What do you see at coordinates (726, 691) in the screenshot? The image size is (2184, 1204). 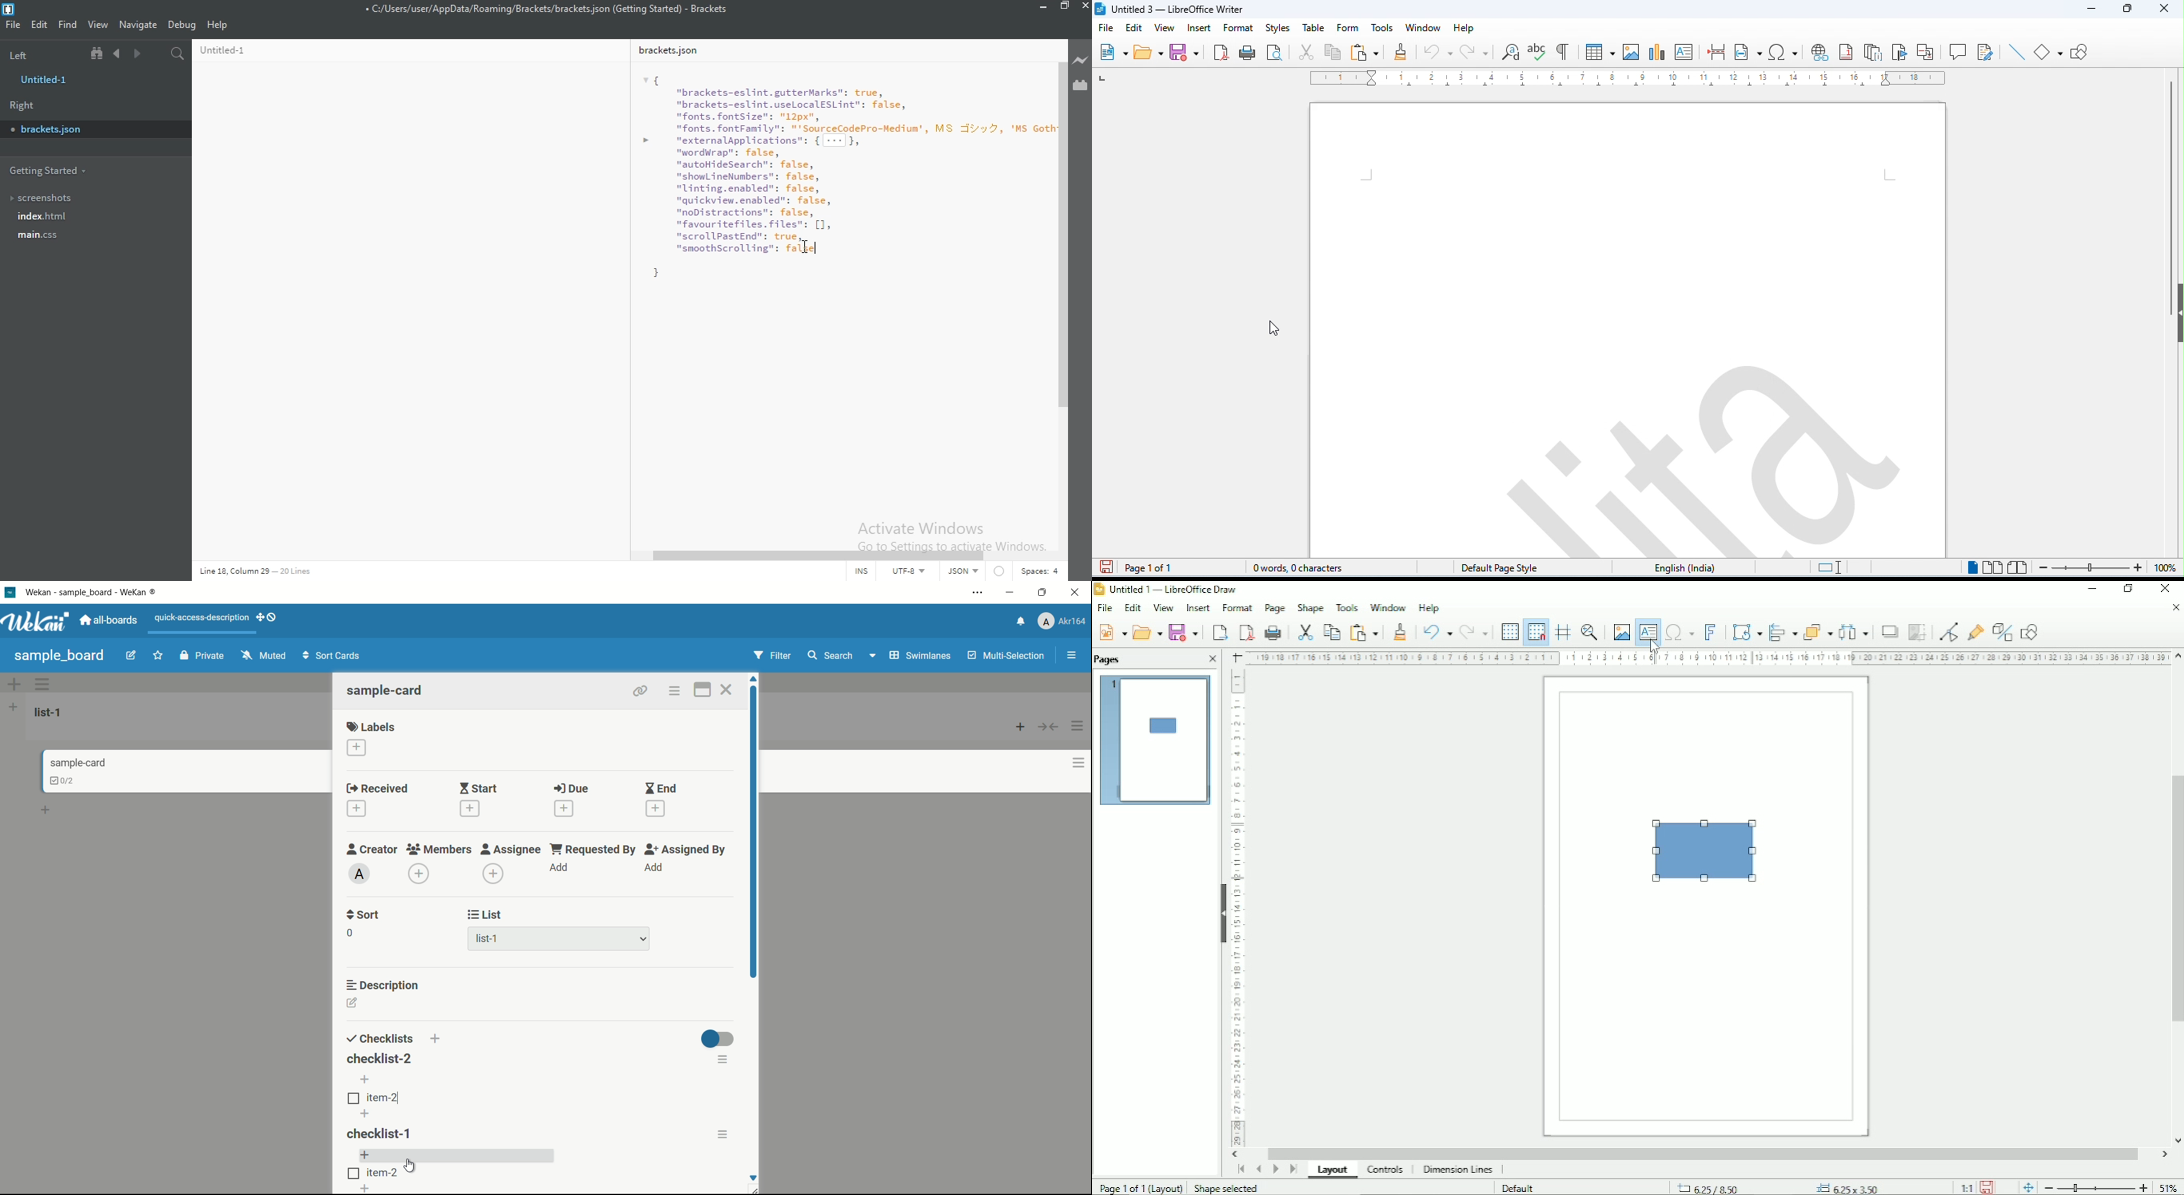 I see `close card` at bounding box center [726, 691].